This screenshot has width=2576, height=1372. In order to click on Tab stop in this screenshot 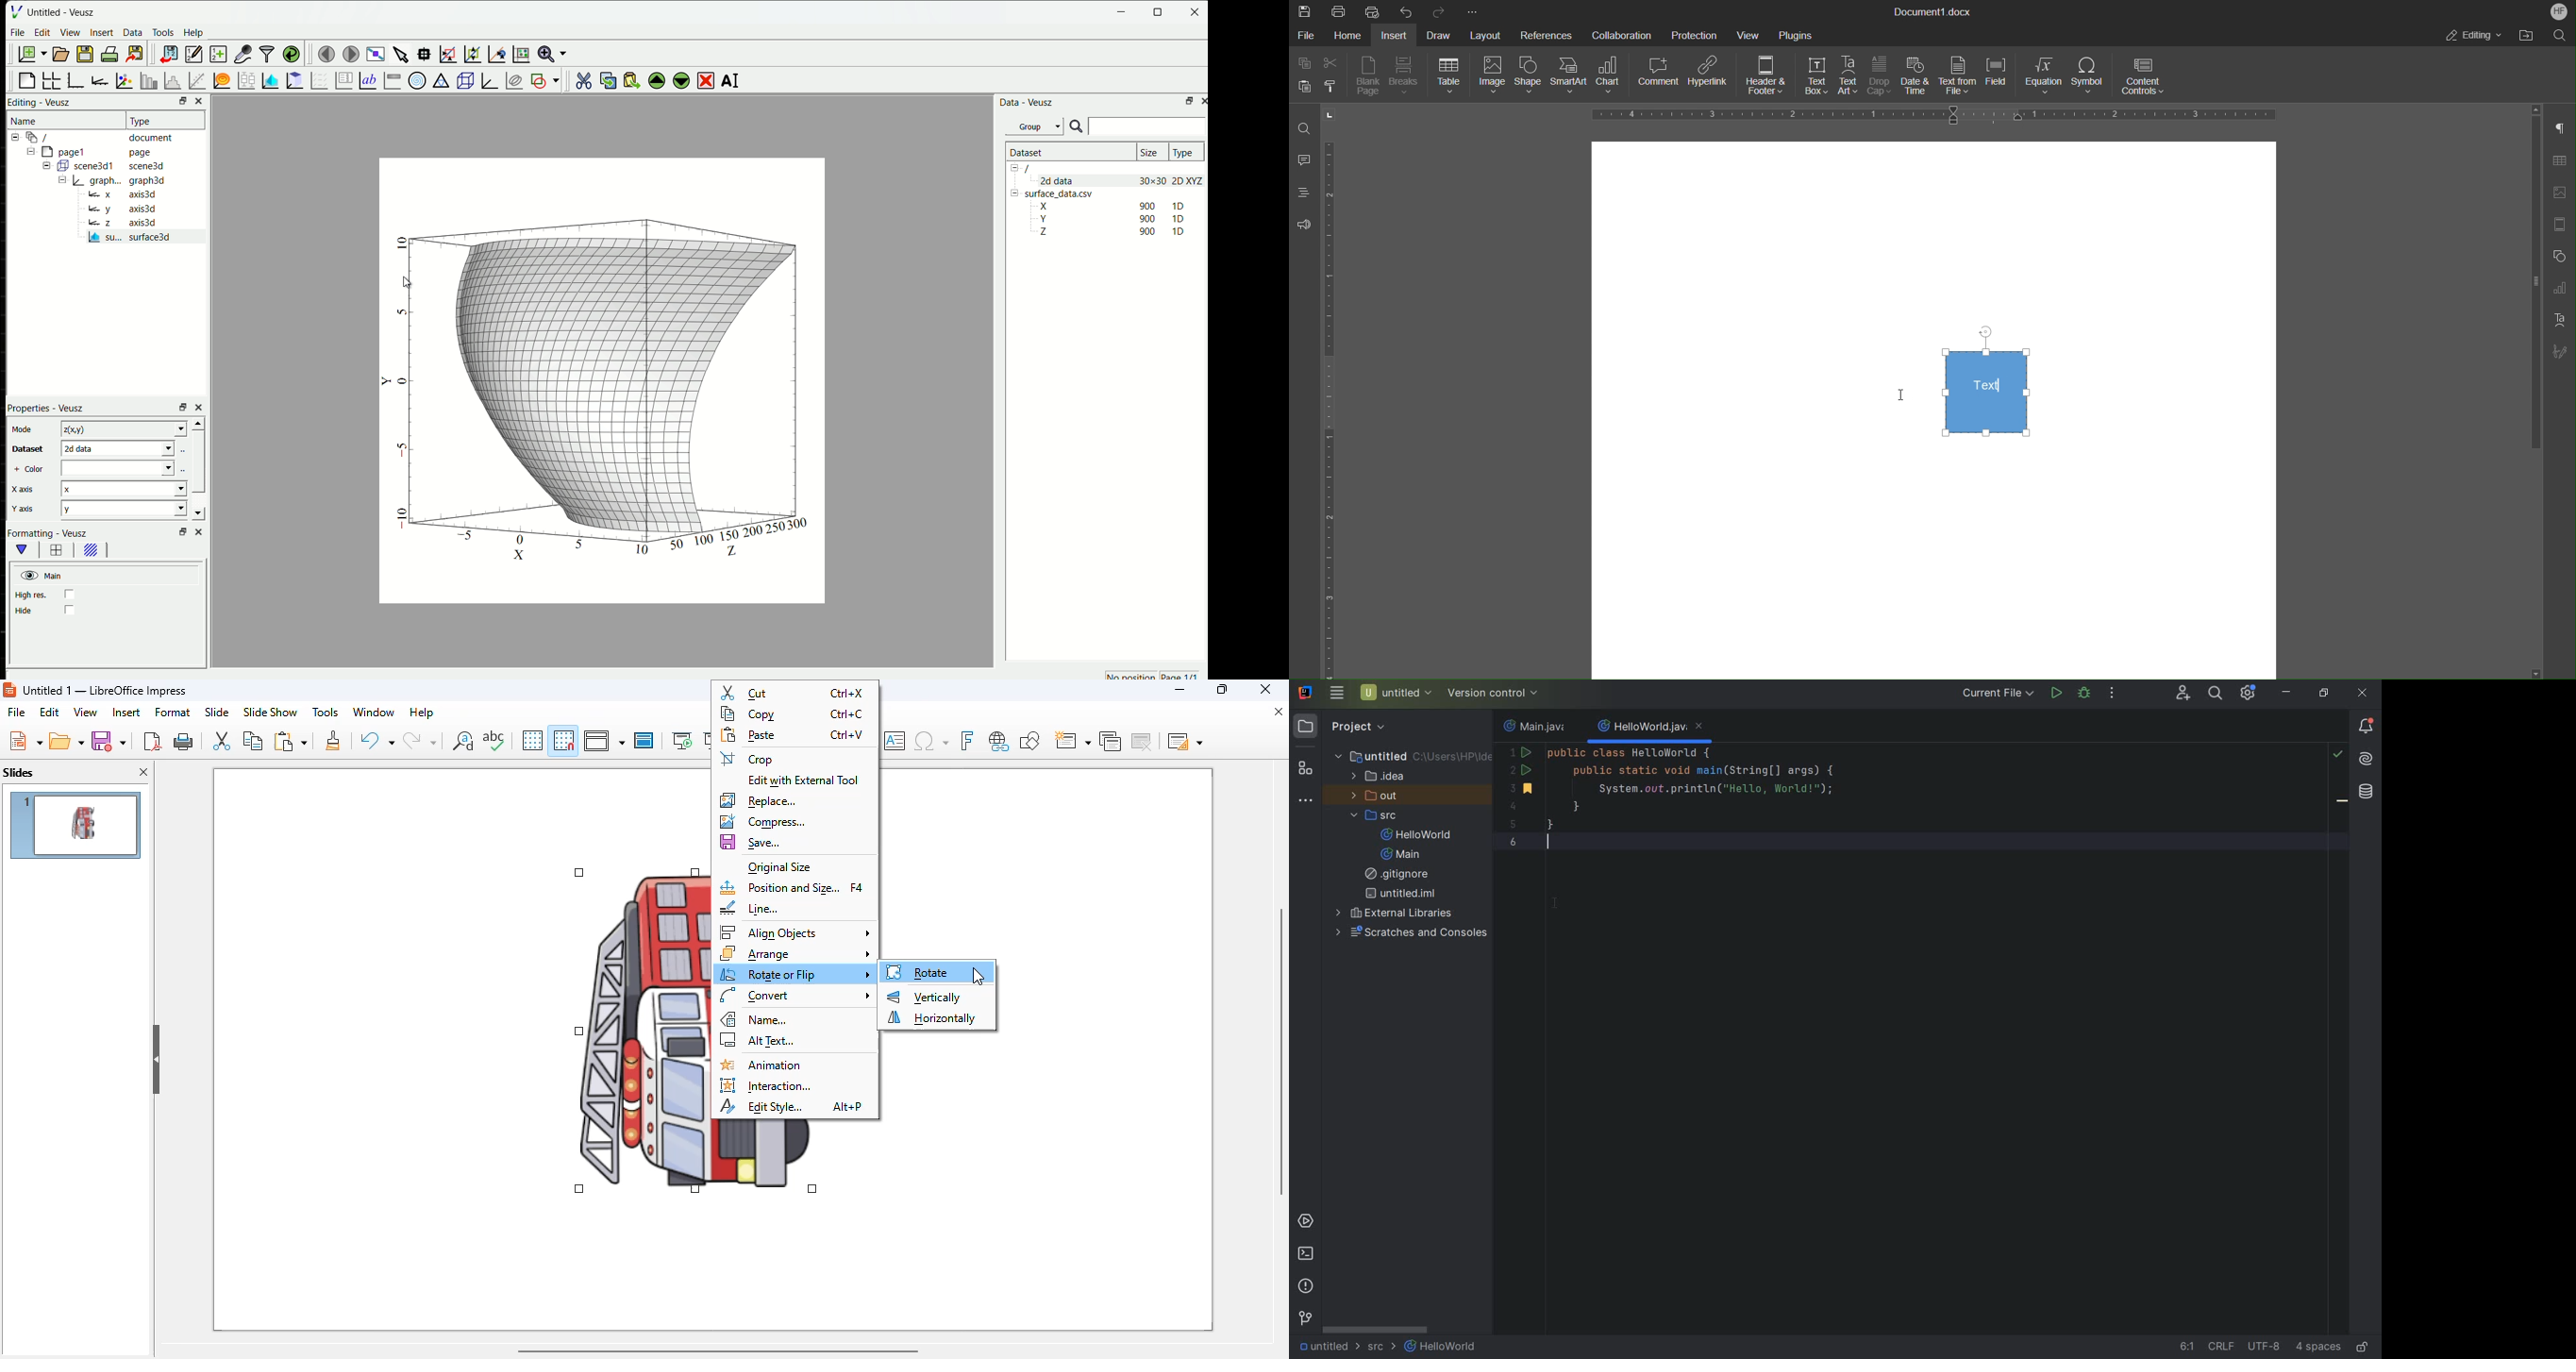, I will do `click(1331, 115)`.